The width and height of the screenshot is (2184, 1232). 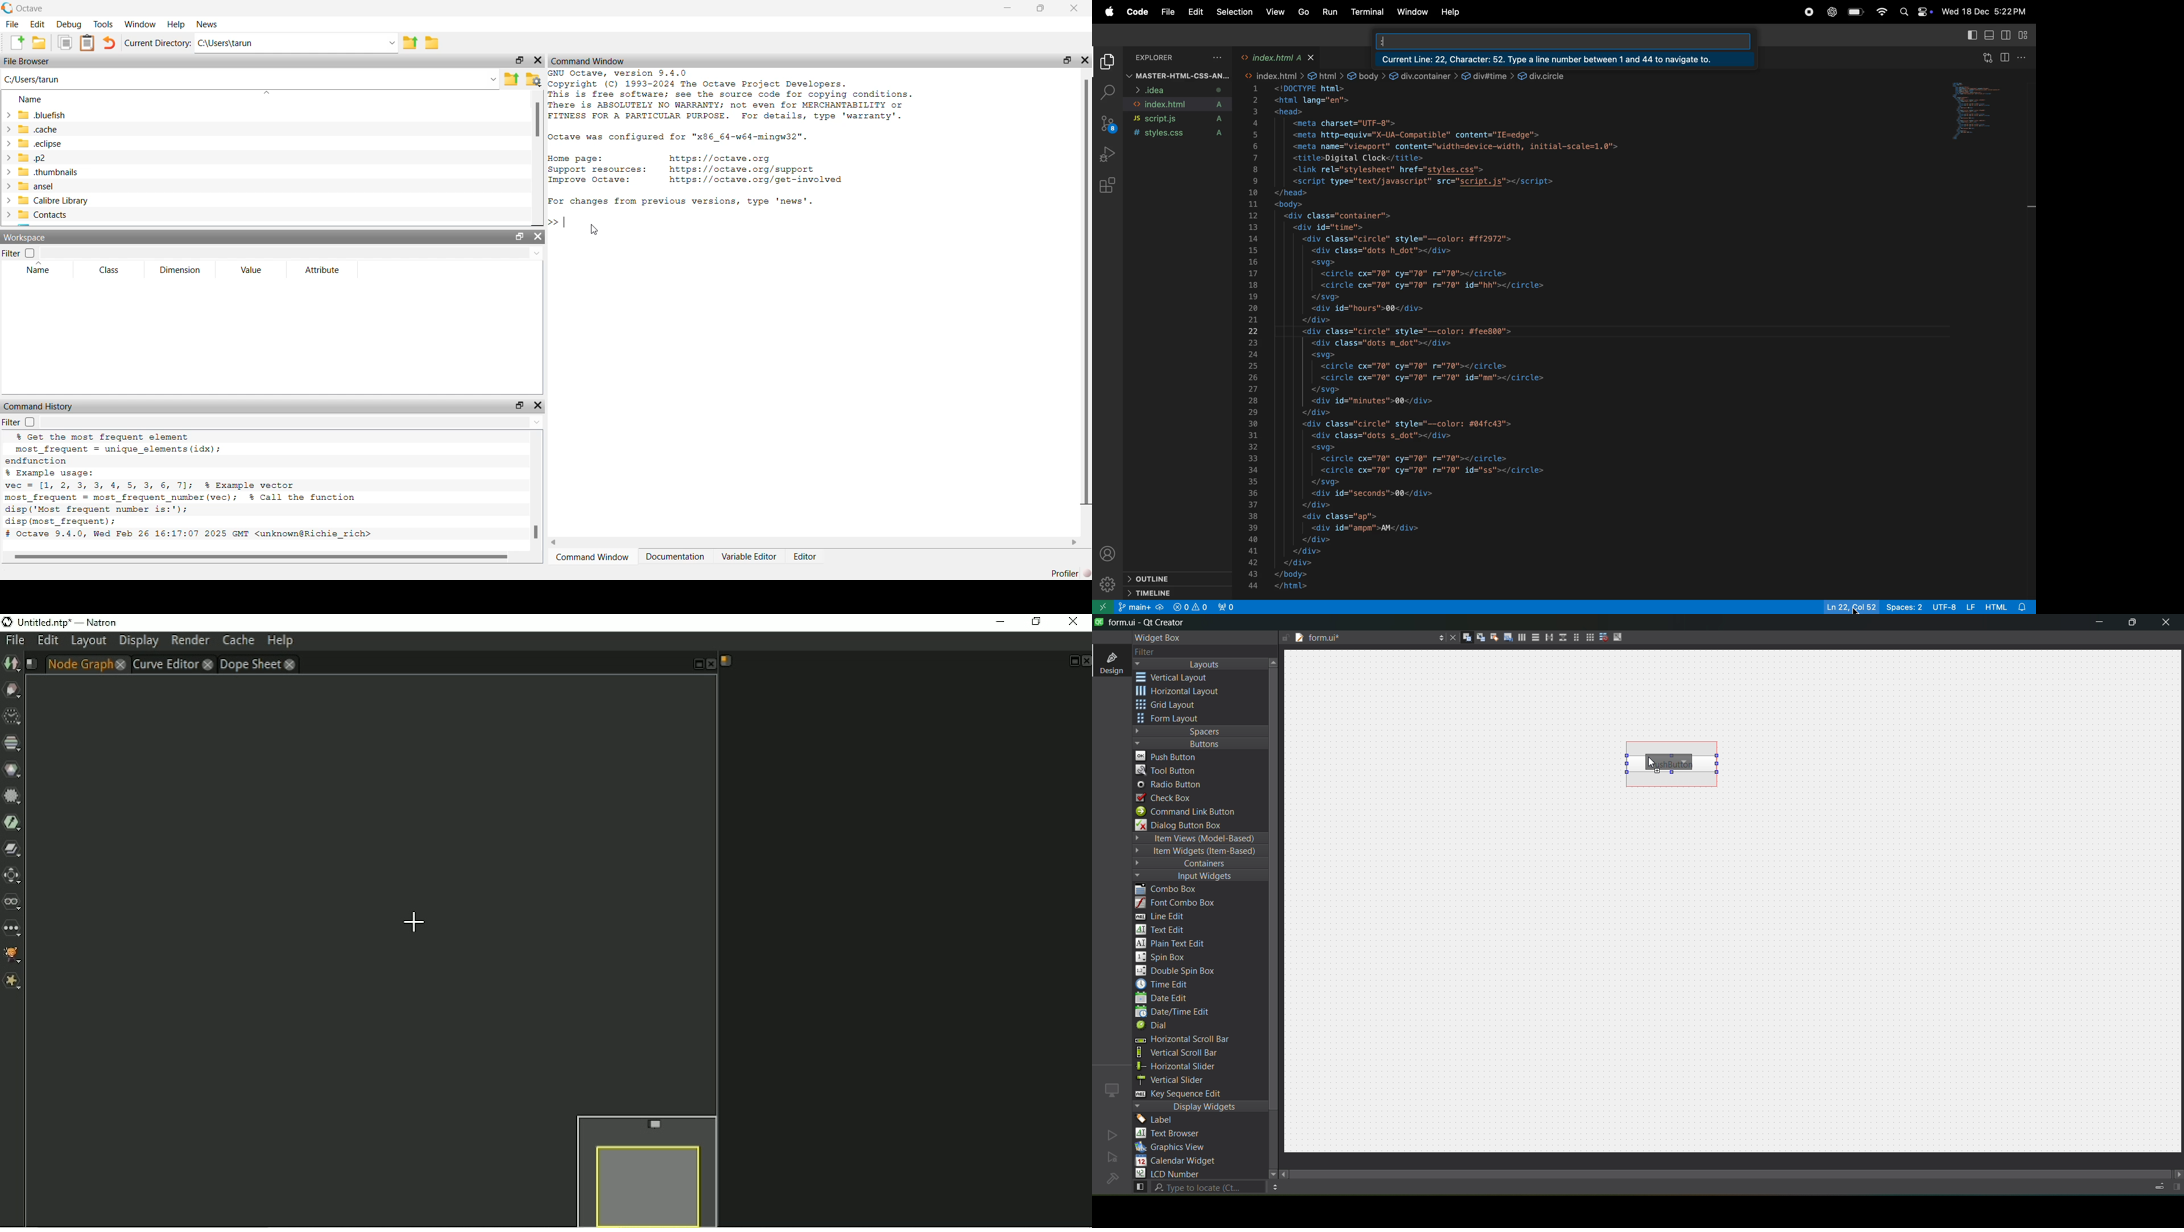 I want to click on spaces, so click(x=1201, y=731).